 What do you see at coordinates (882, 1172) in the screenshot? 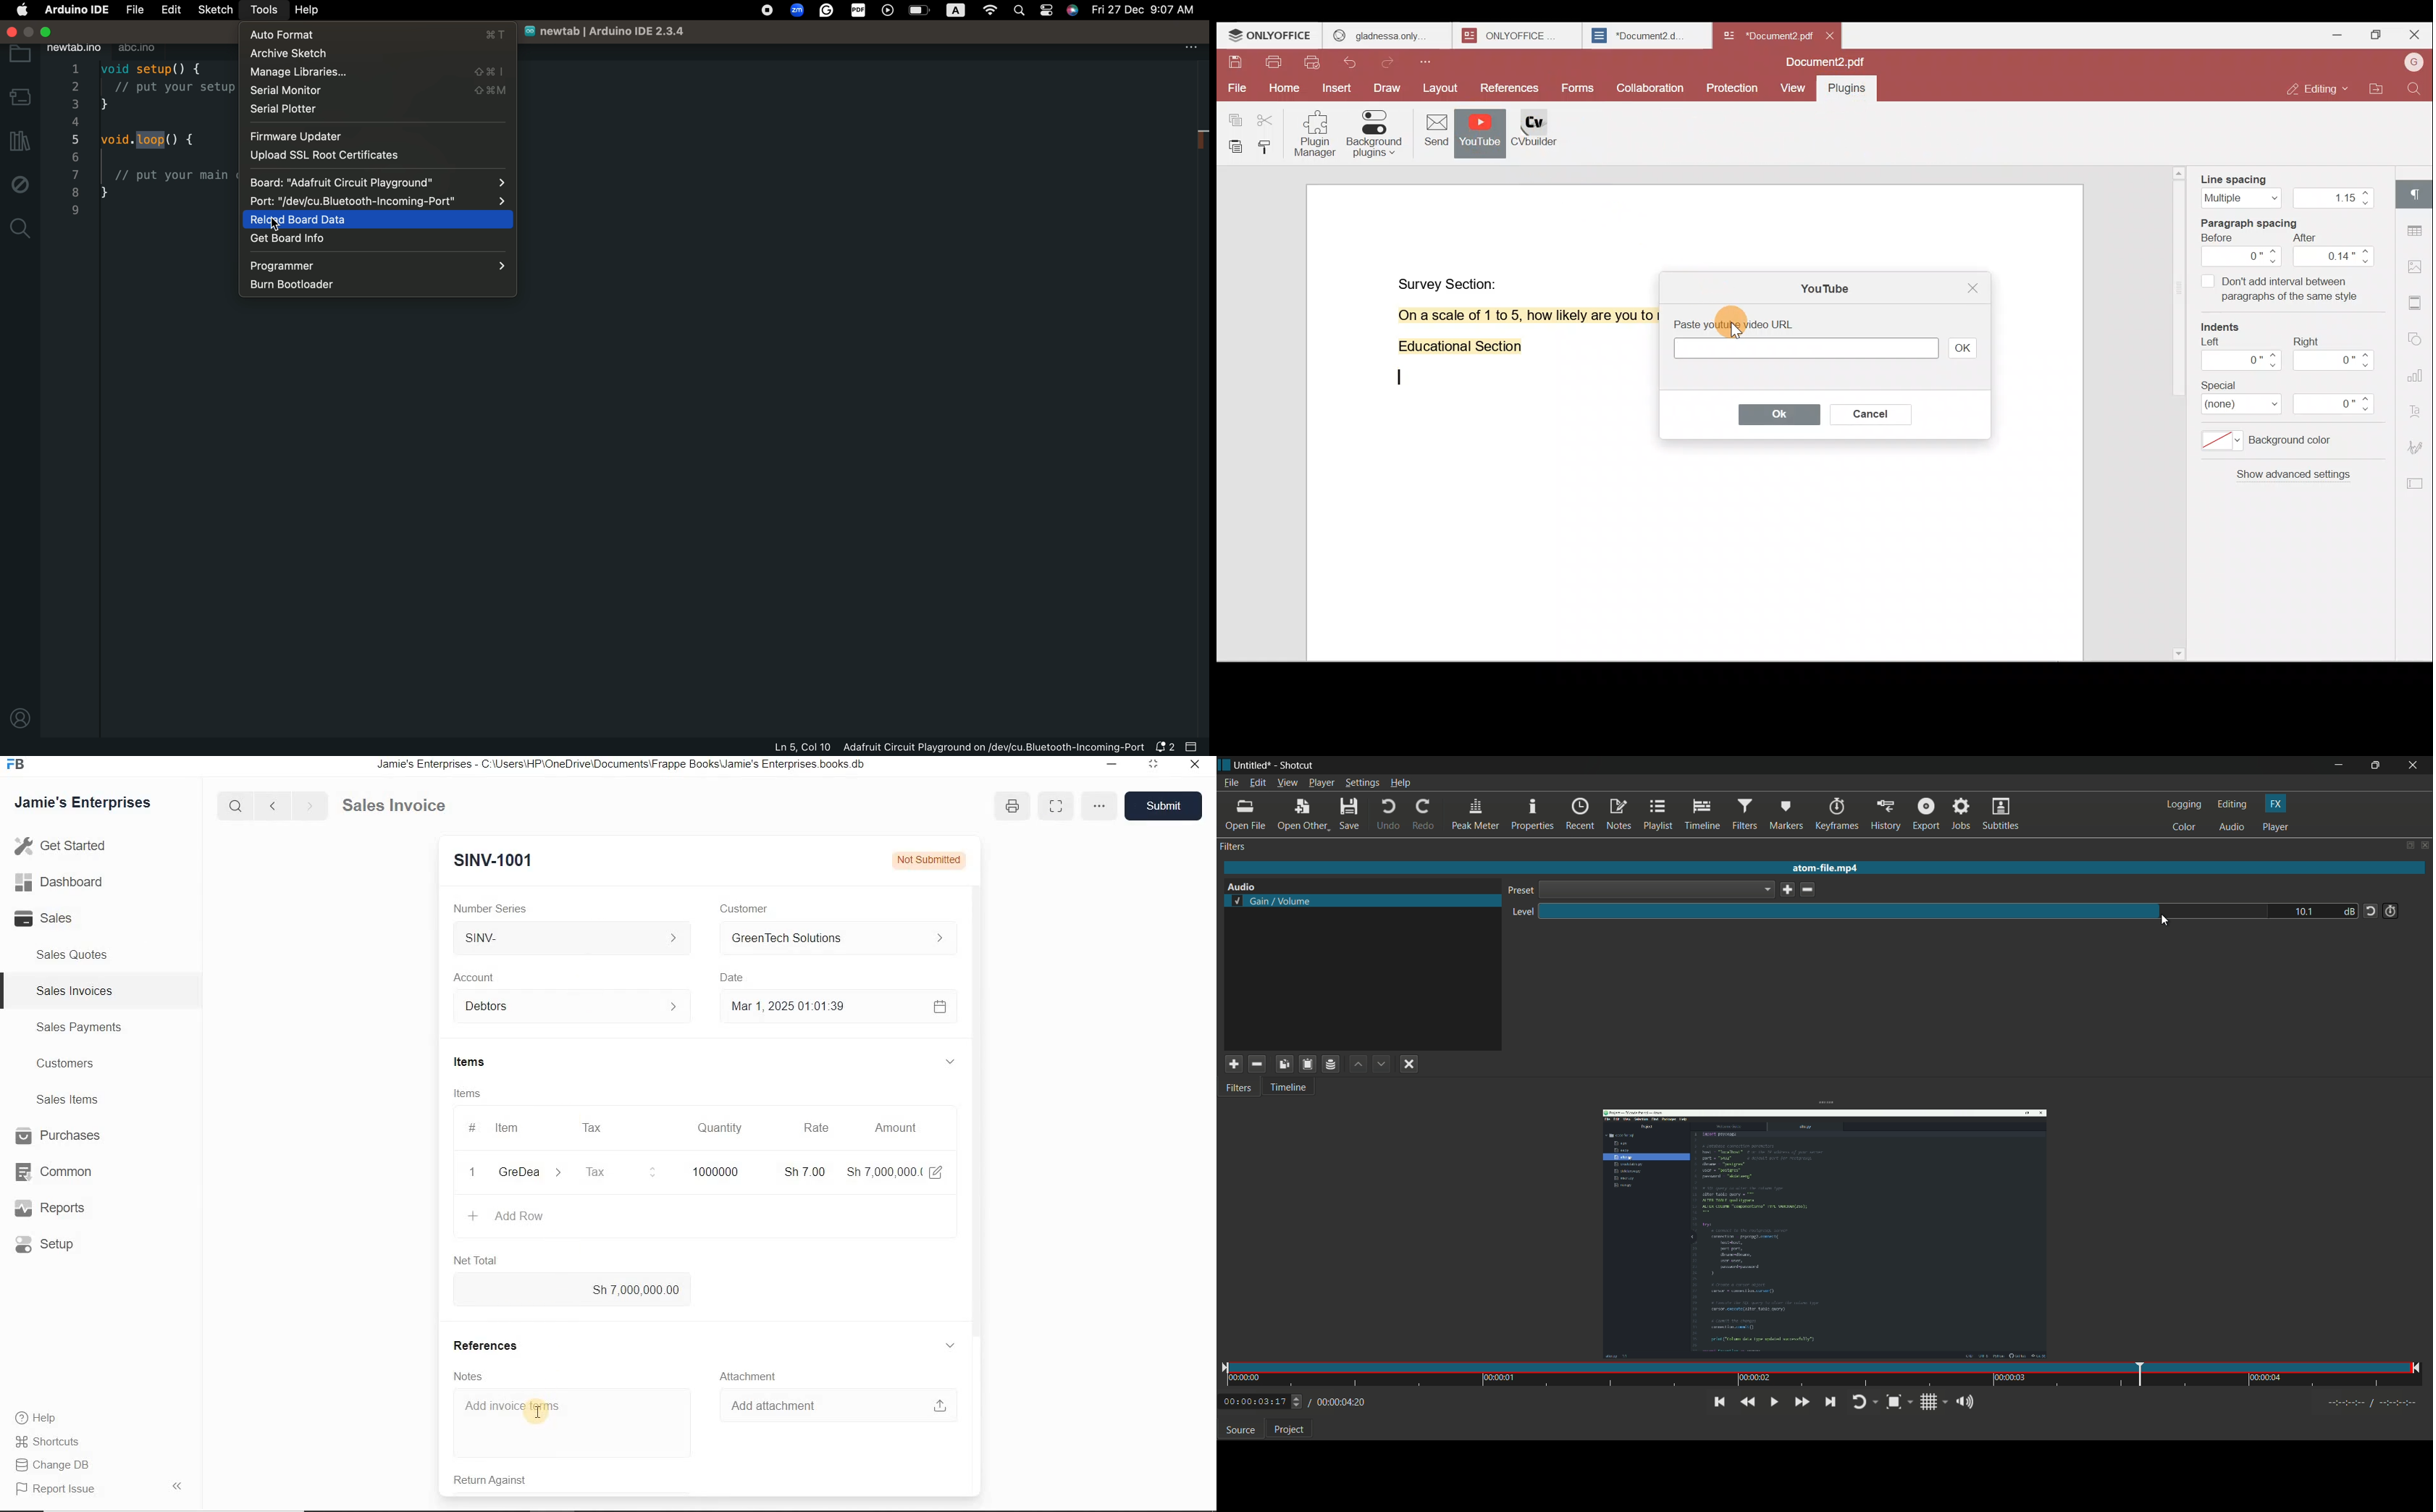
I see `Sh 7,000,000` at bounding box center [882, 1172].